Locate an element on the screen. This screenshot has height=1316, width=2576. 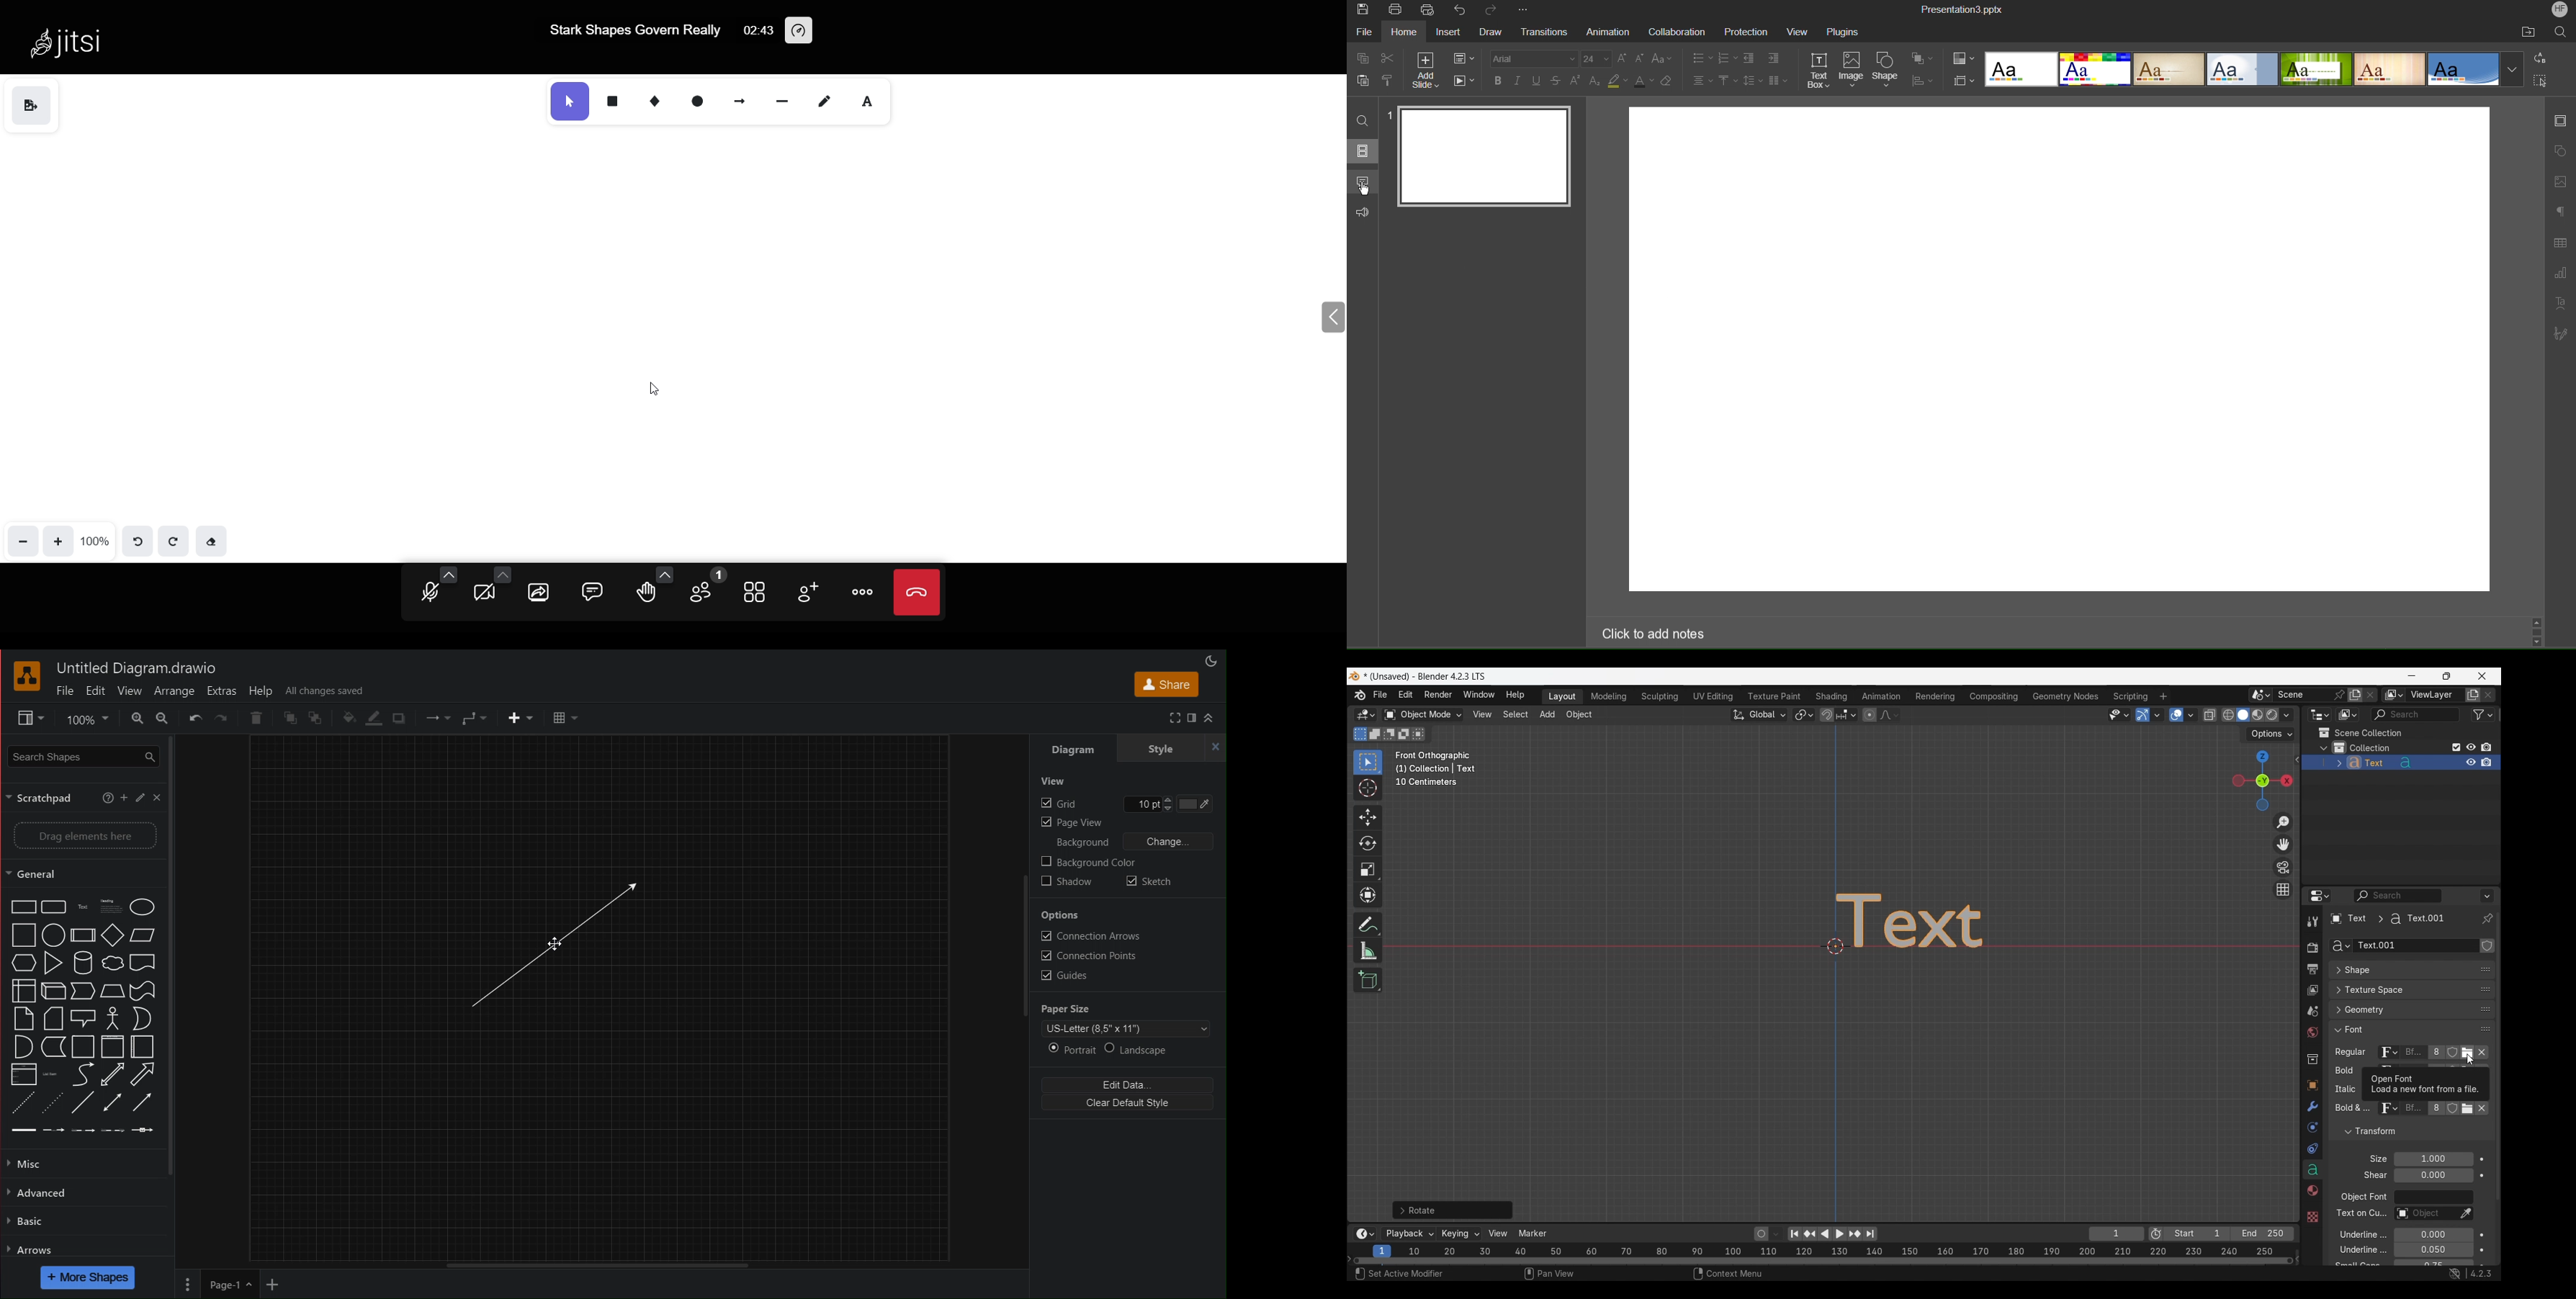
Insert is located at coordinates (1450, 34).